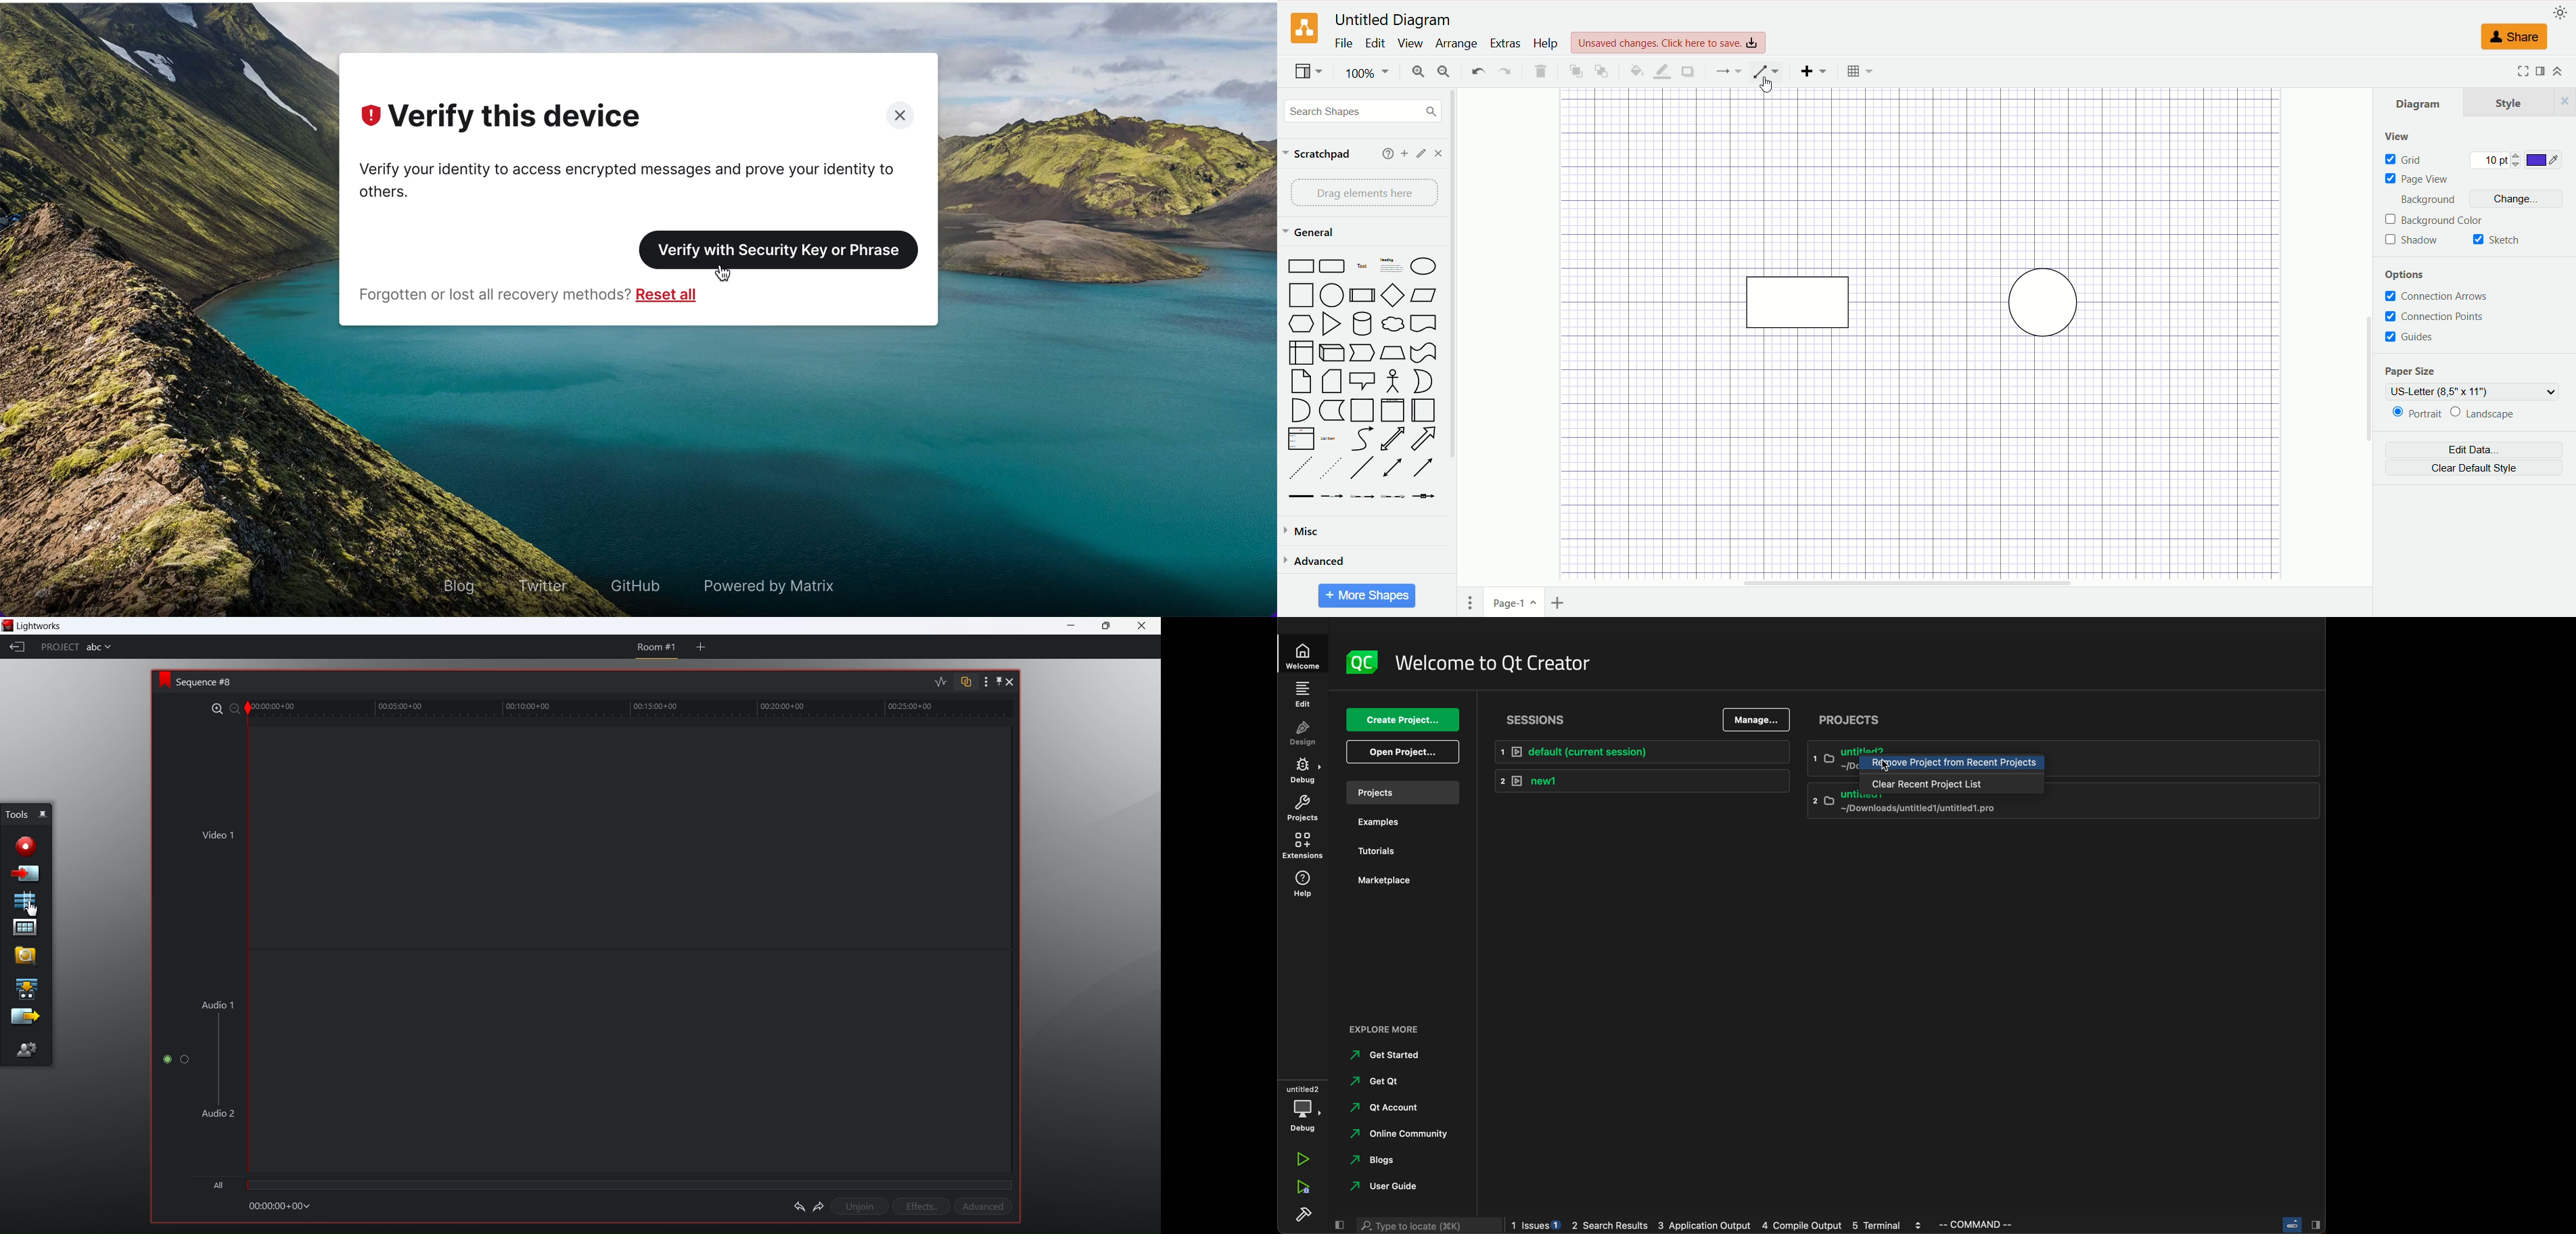 The width and height of the screenshot is (2576, 1260). I want to click on Horizontal Page, so click(1424, 411).